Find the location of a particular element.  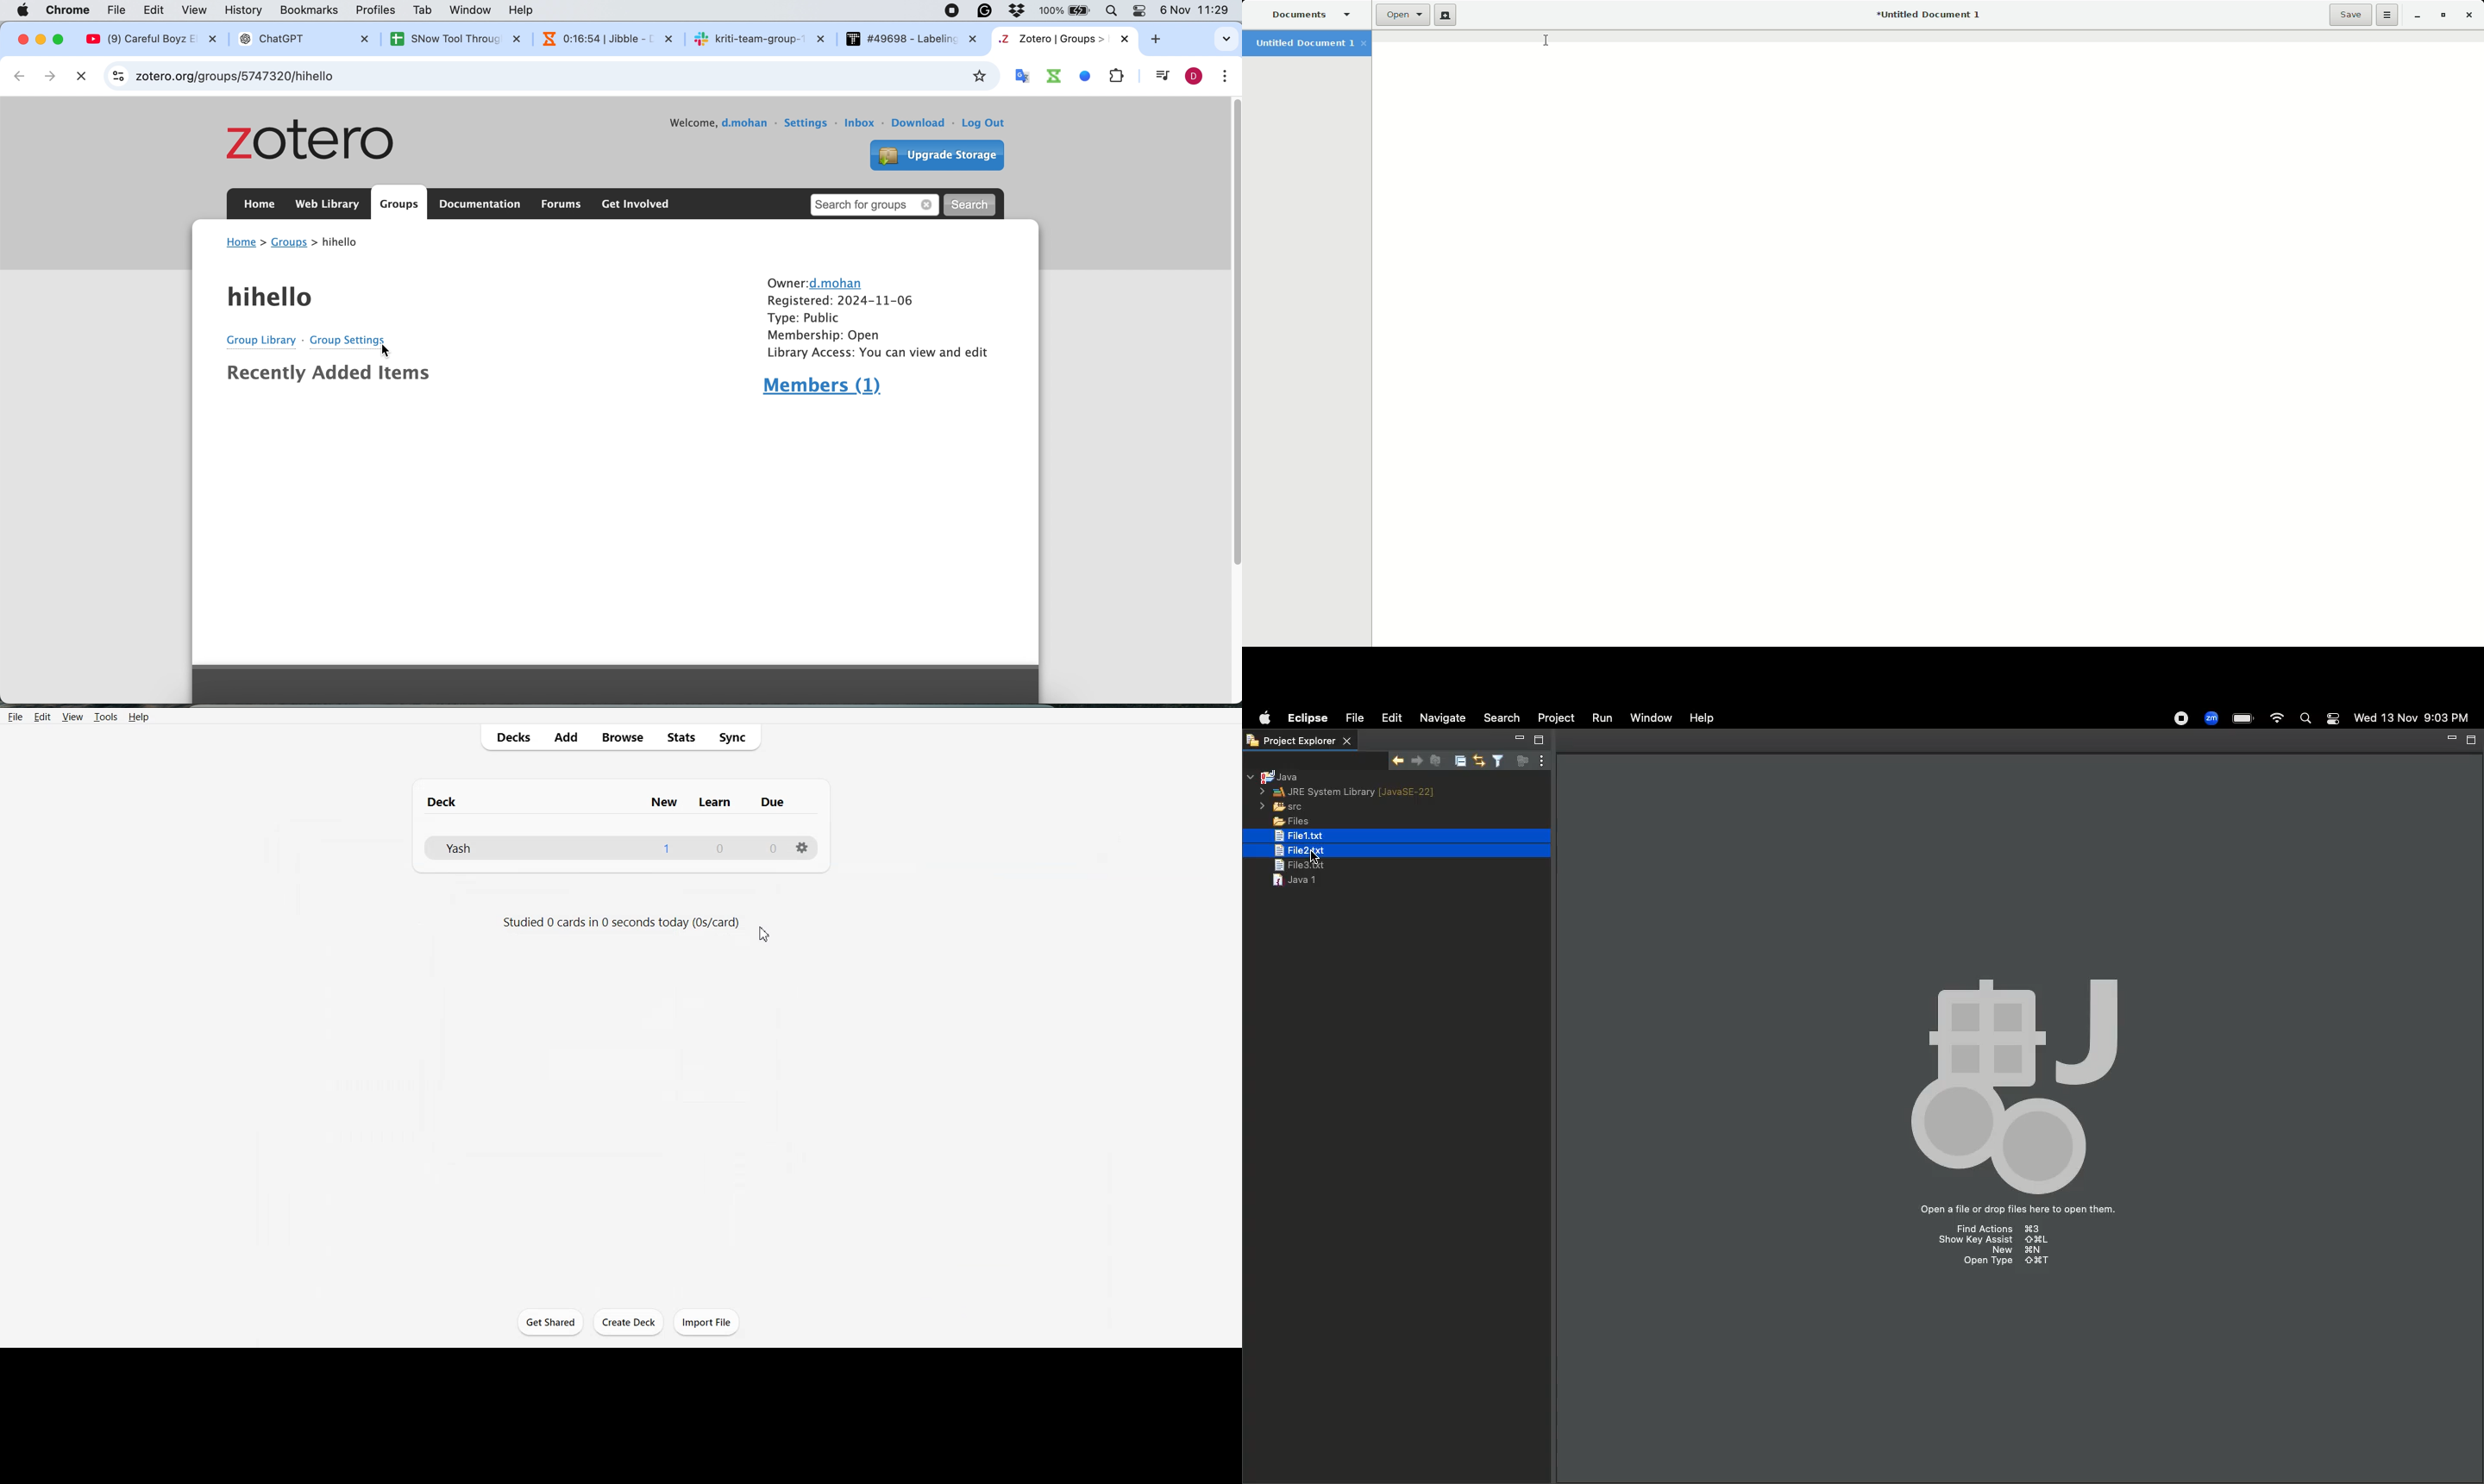

@ (9) Careful Boyz EX is located at coordinates (156, 39).